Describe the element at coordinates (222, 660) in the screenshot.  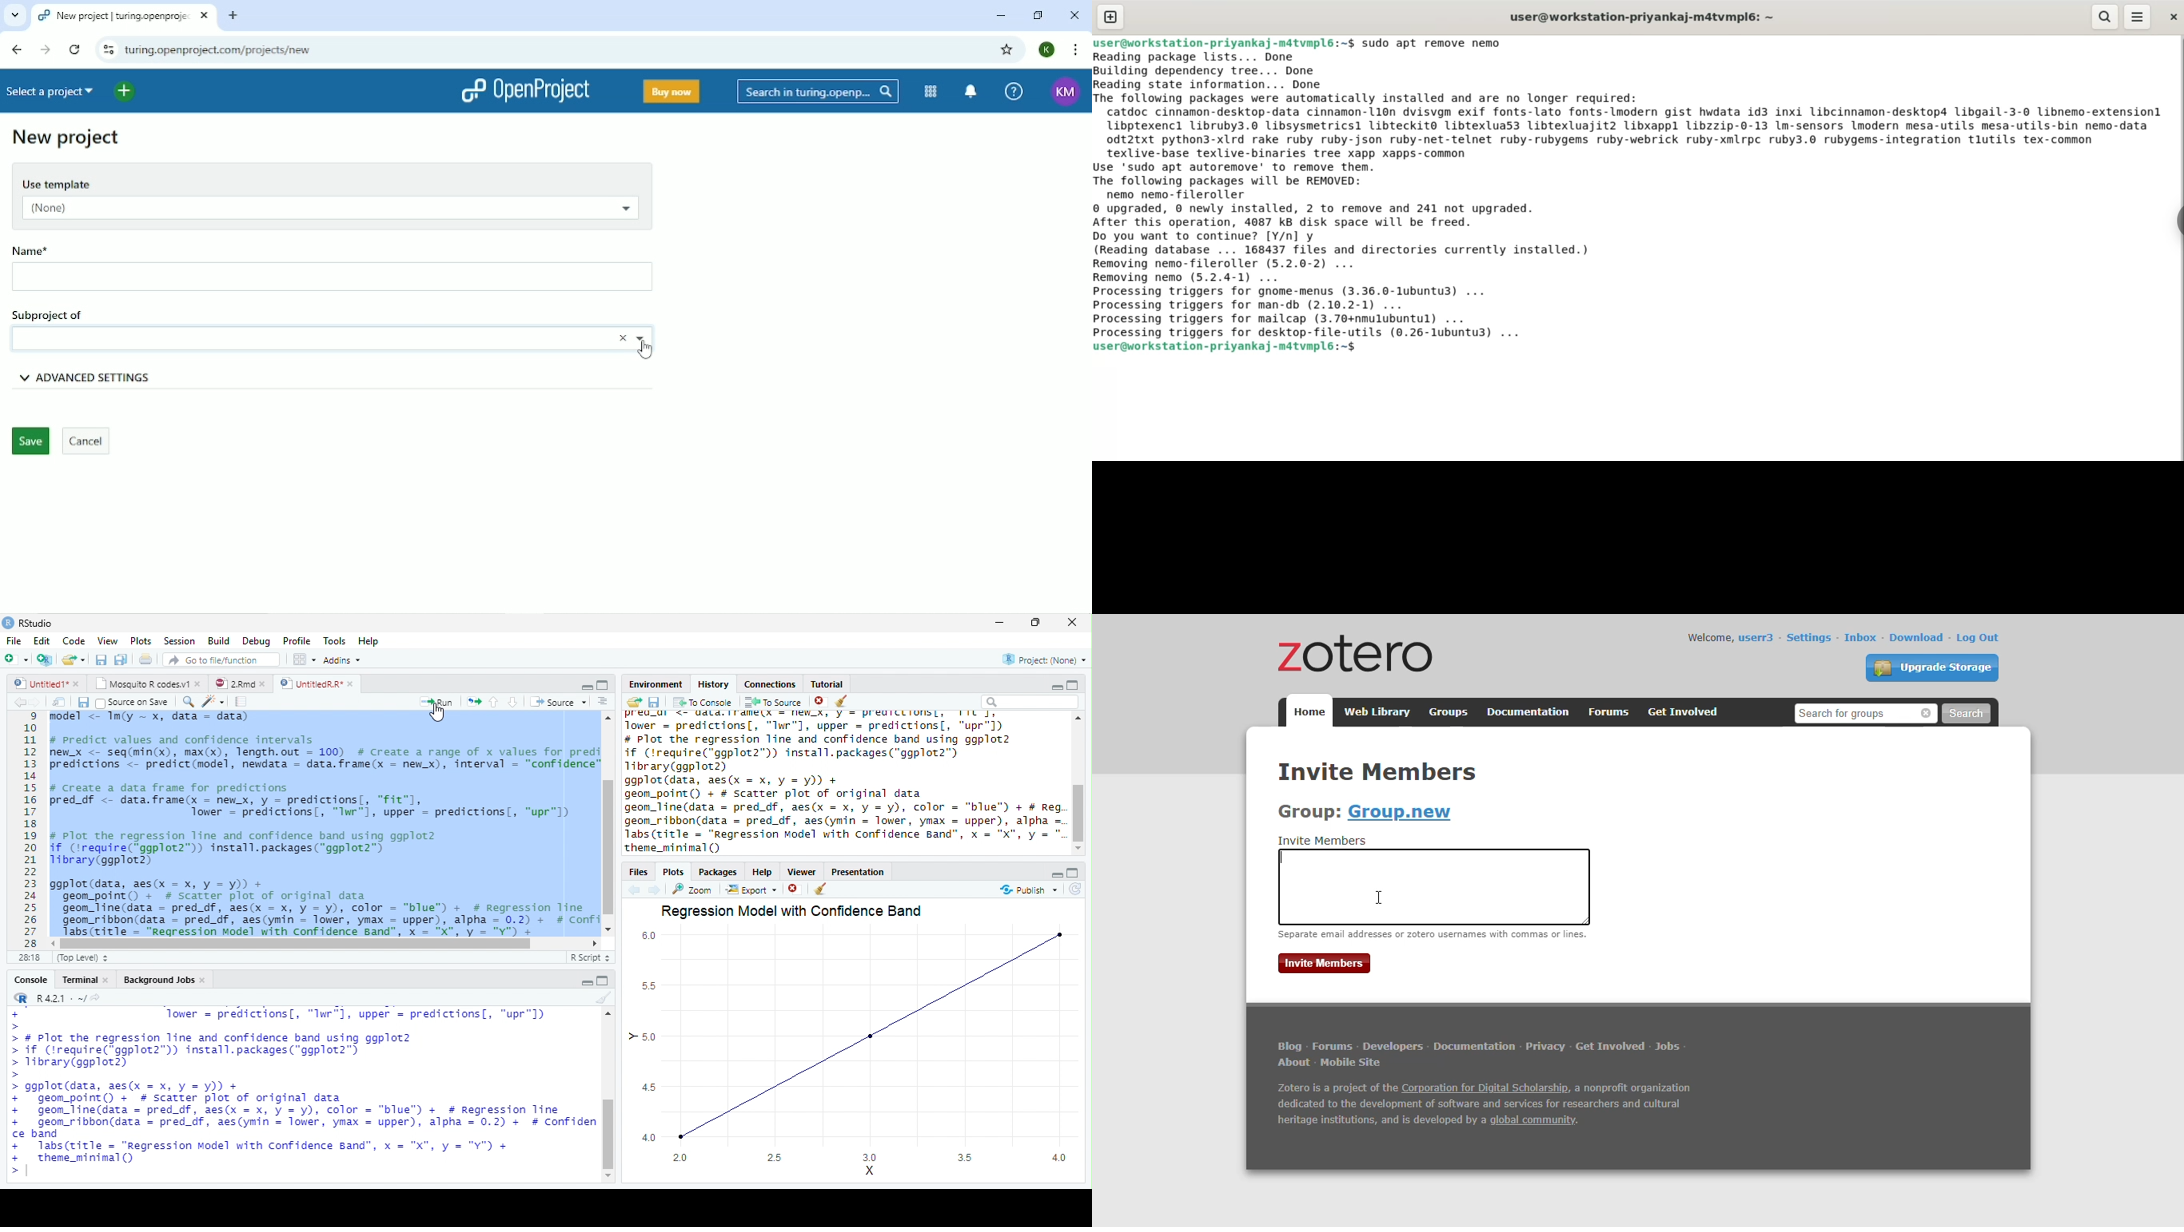
I see `Go to the file/function` at that location.